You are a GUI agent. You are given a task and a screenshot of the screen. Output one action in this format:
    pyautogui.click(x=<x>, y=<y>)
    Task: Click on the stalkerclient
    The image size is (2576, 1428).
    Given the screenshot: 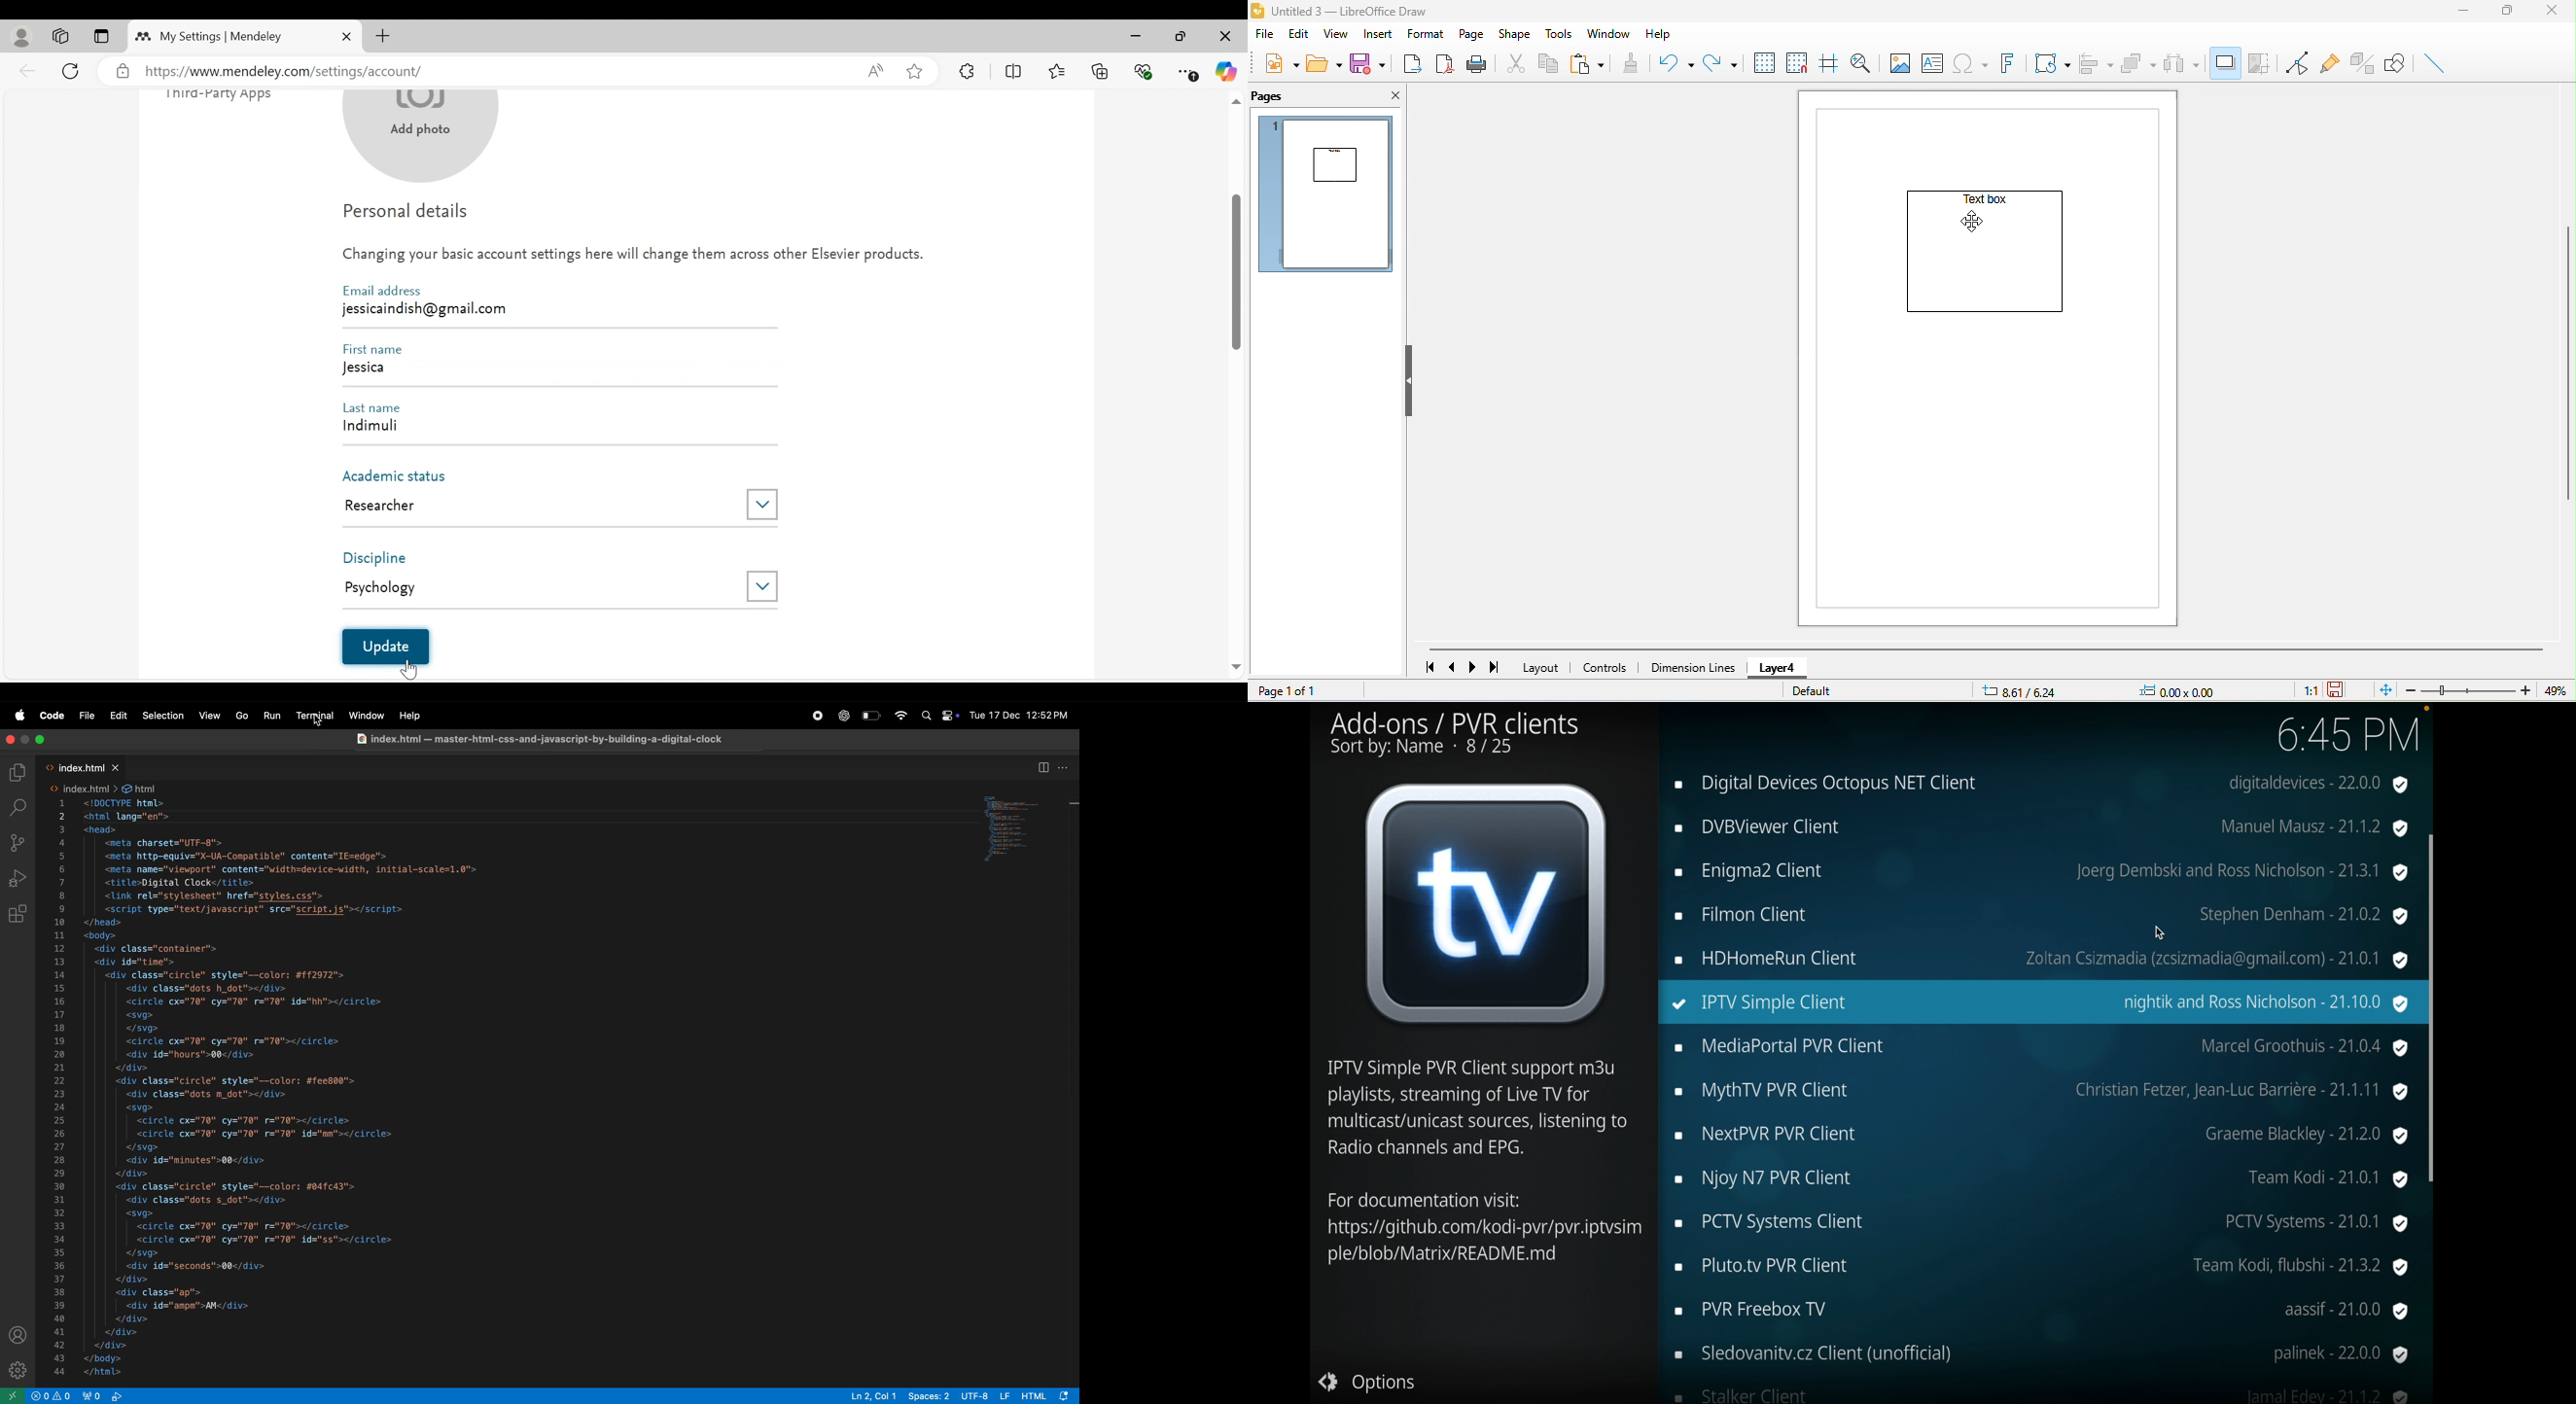 What is the action you would take?
    pyautogui.click(x=2042, y=1396)
    